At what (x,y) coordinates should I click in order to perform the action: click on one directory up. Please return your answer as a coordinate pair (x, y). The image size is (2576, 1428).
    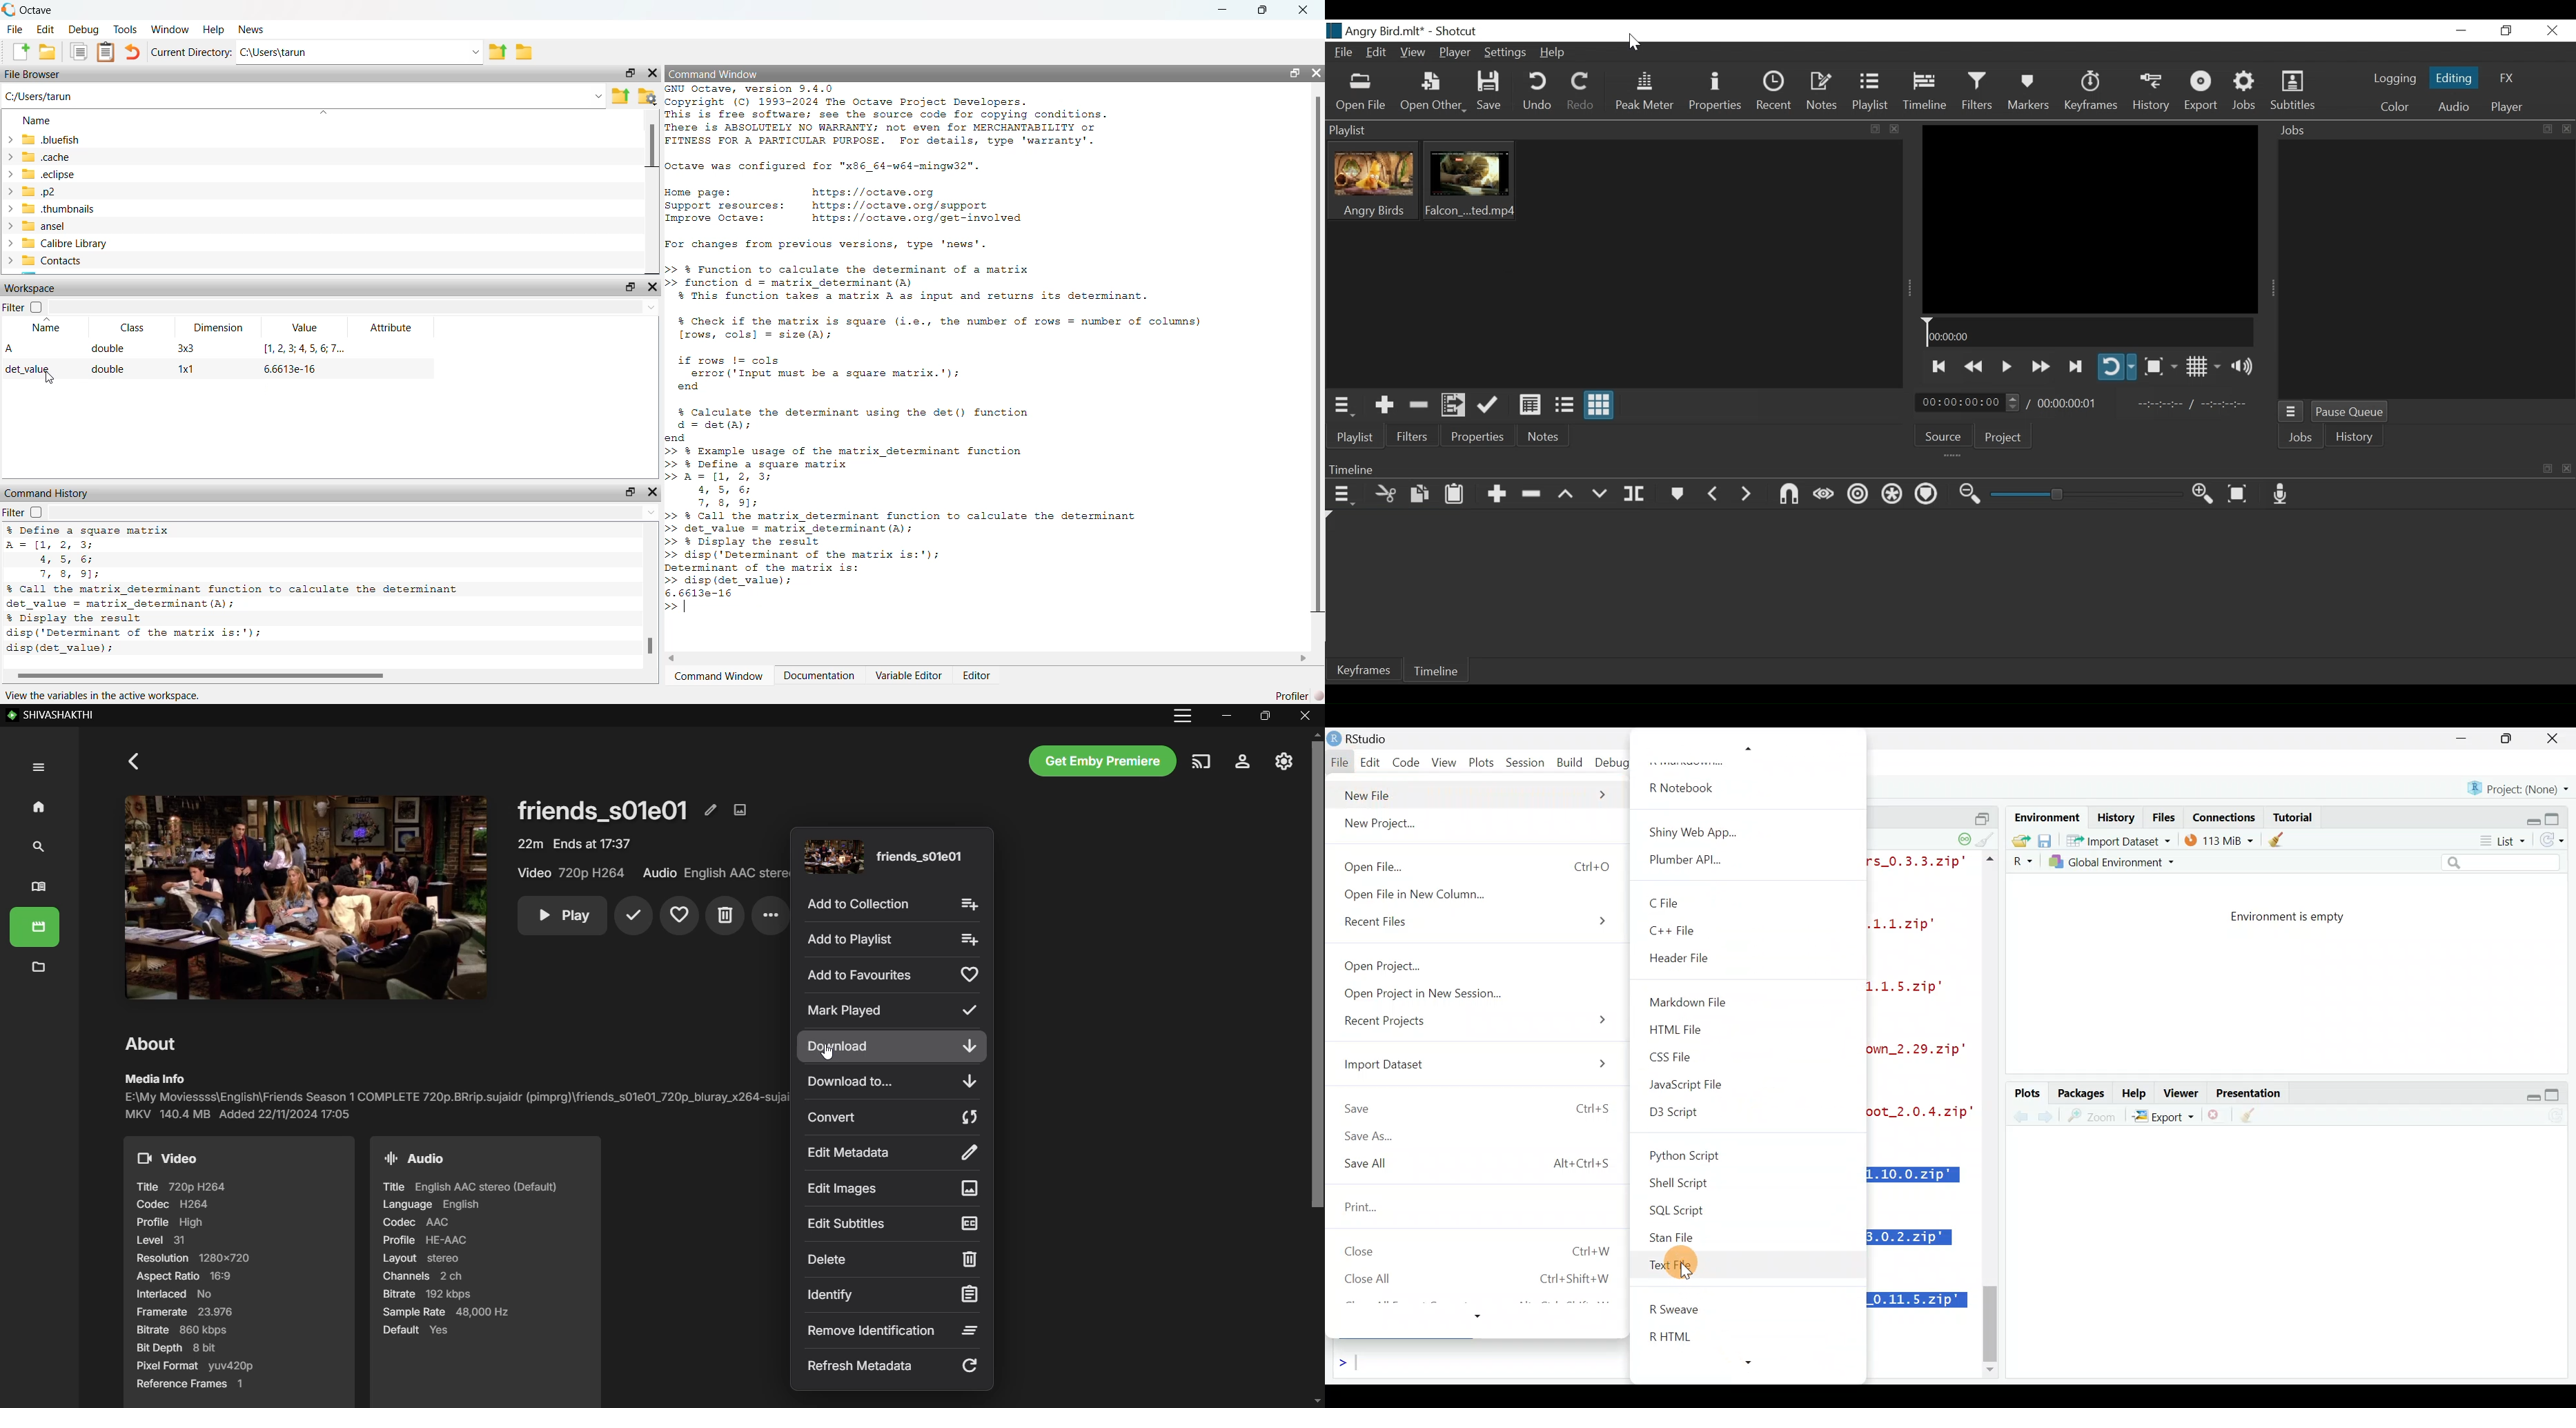
    Looking at the image, I should click on (620, 95).